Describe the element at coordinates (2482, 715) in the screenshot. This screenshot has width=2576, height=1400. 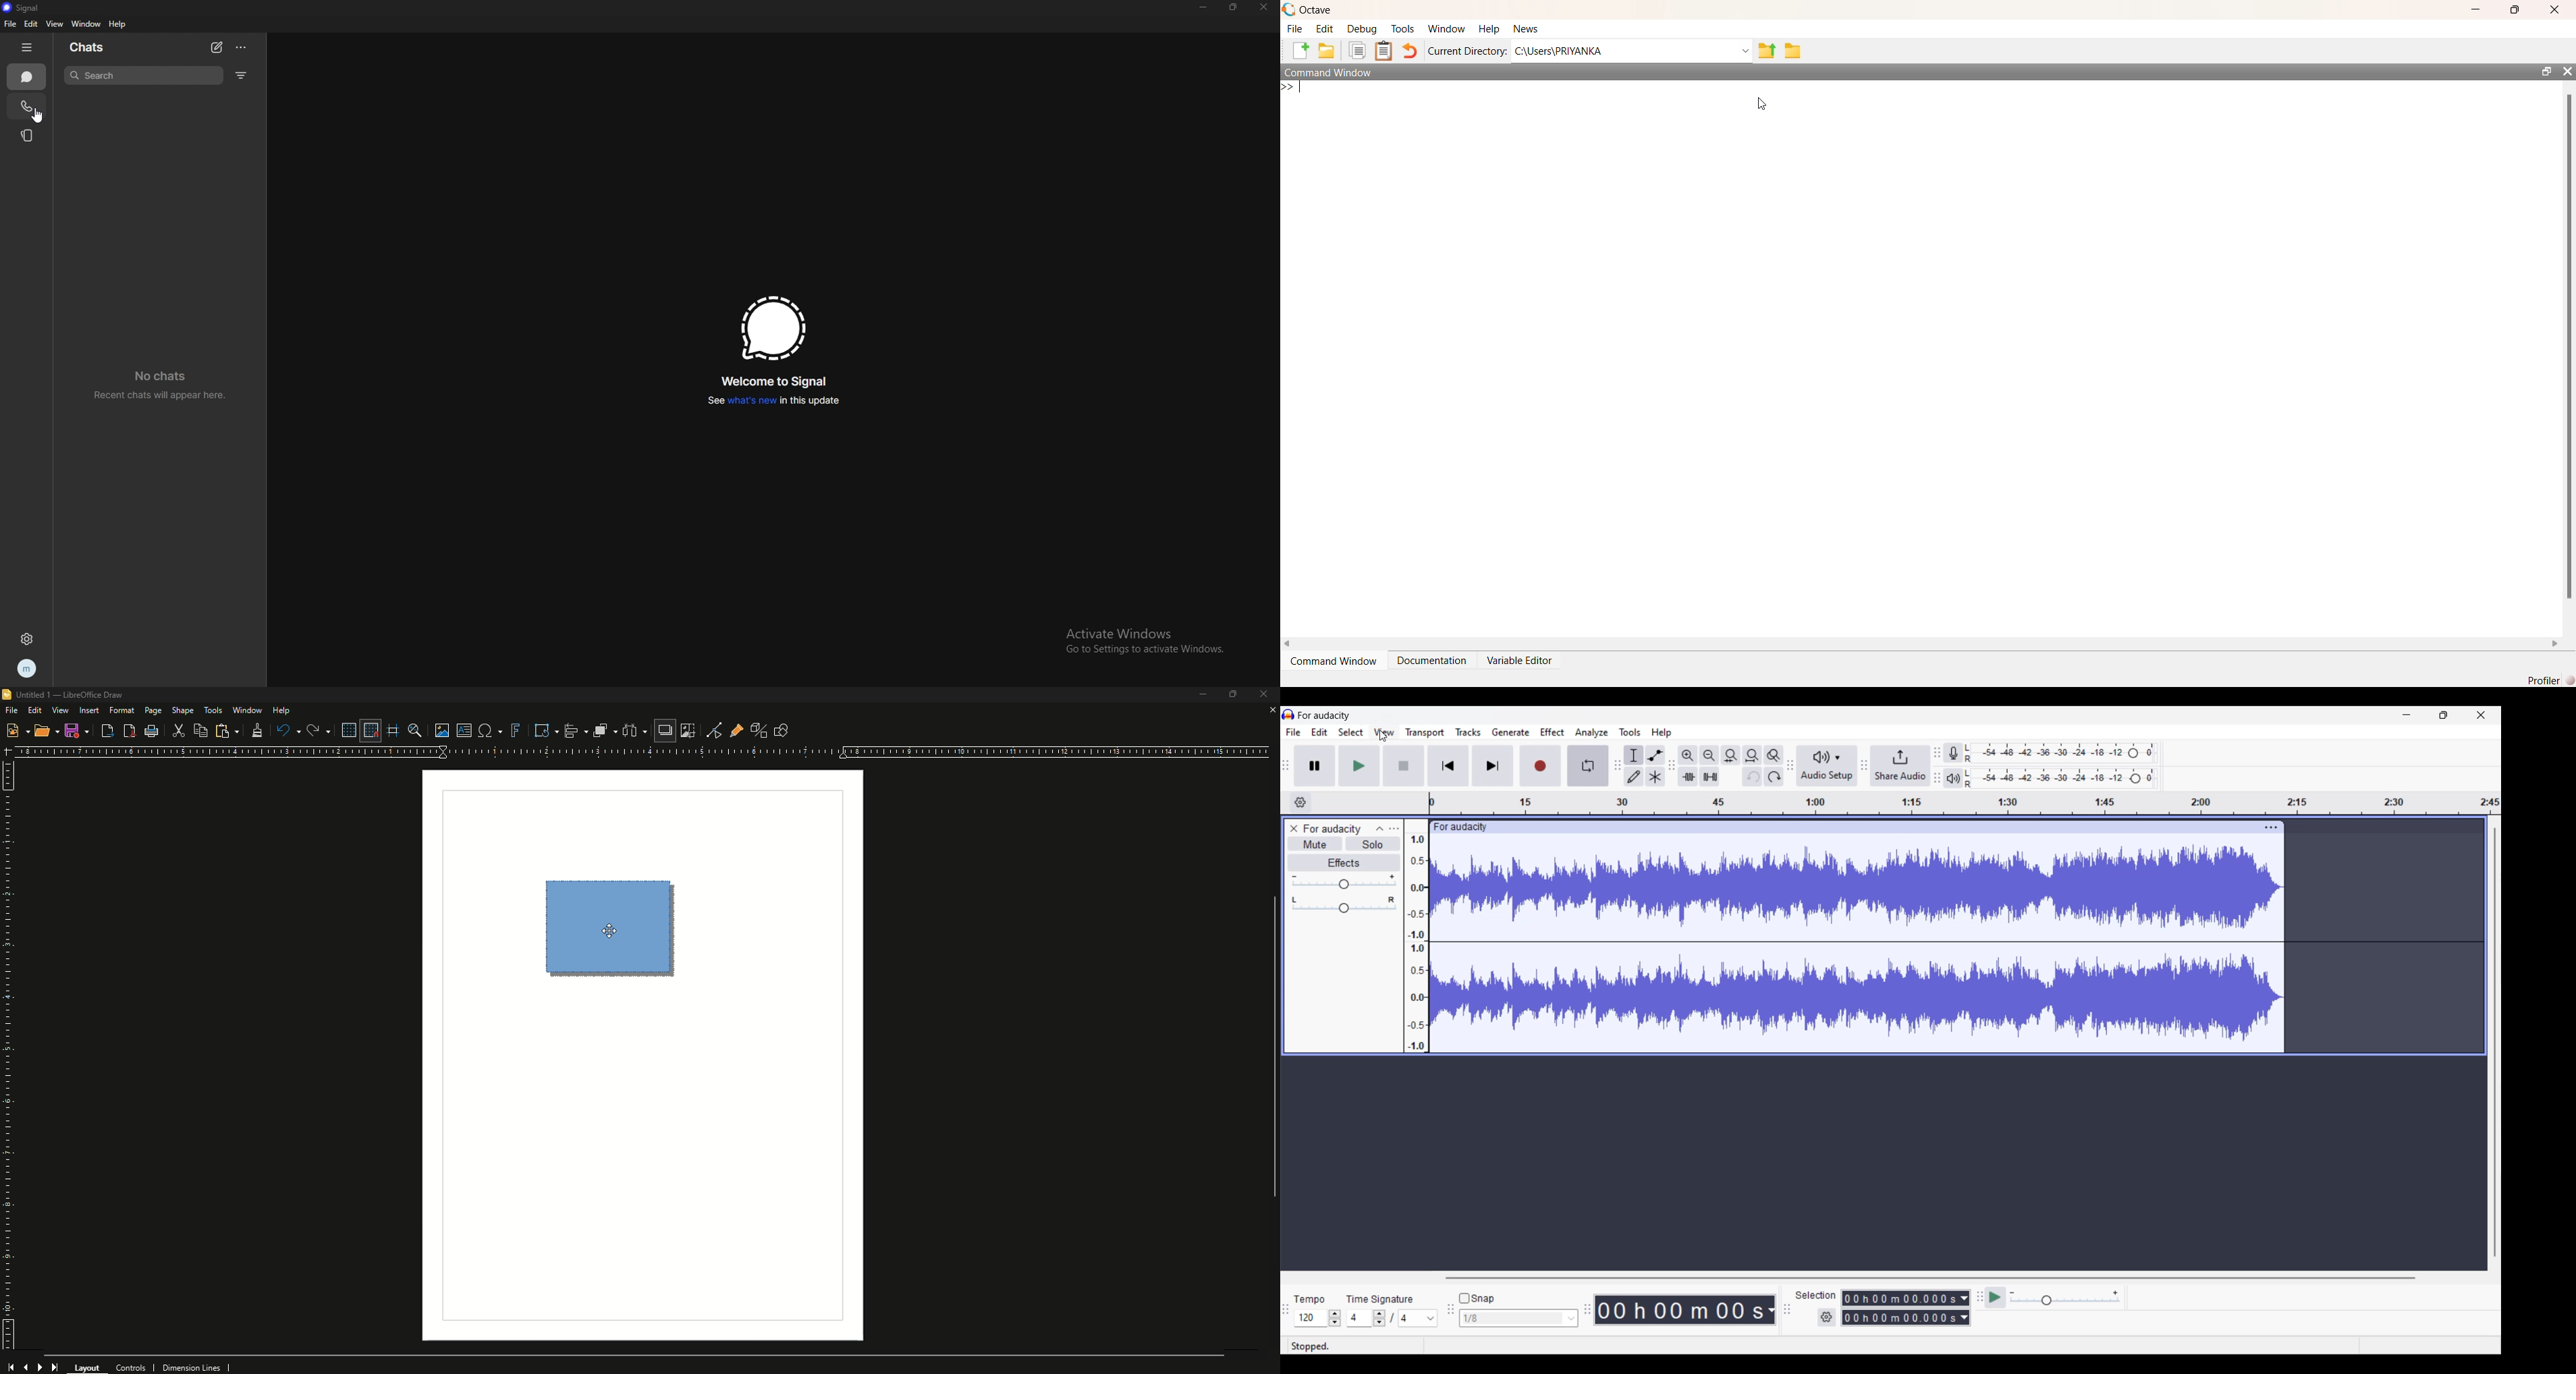
I see `Close interface` at that location.